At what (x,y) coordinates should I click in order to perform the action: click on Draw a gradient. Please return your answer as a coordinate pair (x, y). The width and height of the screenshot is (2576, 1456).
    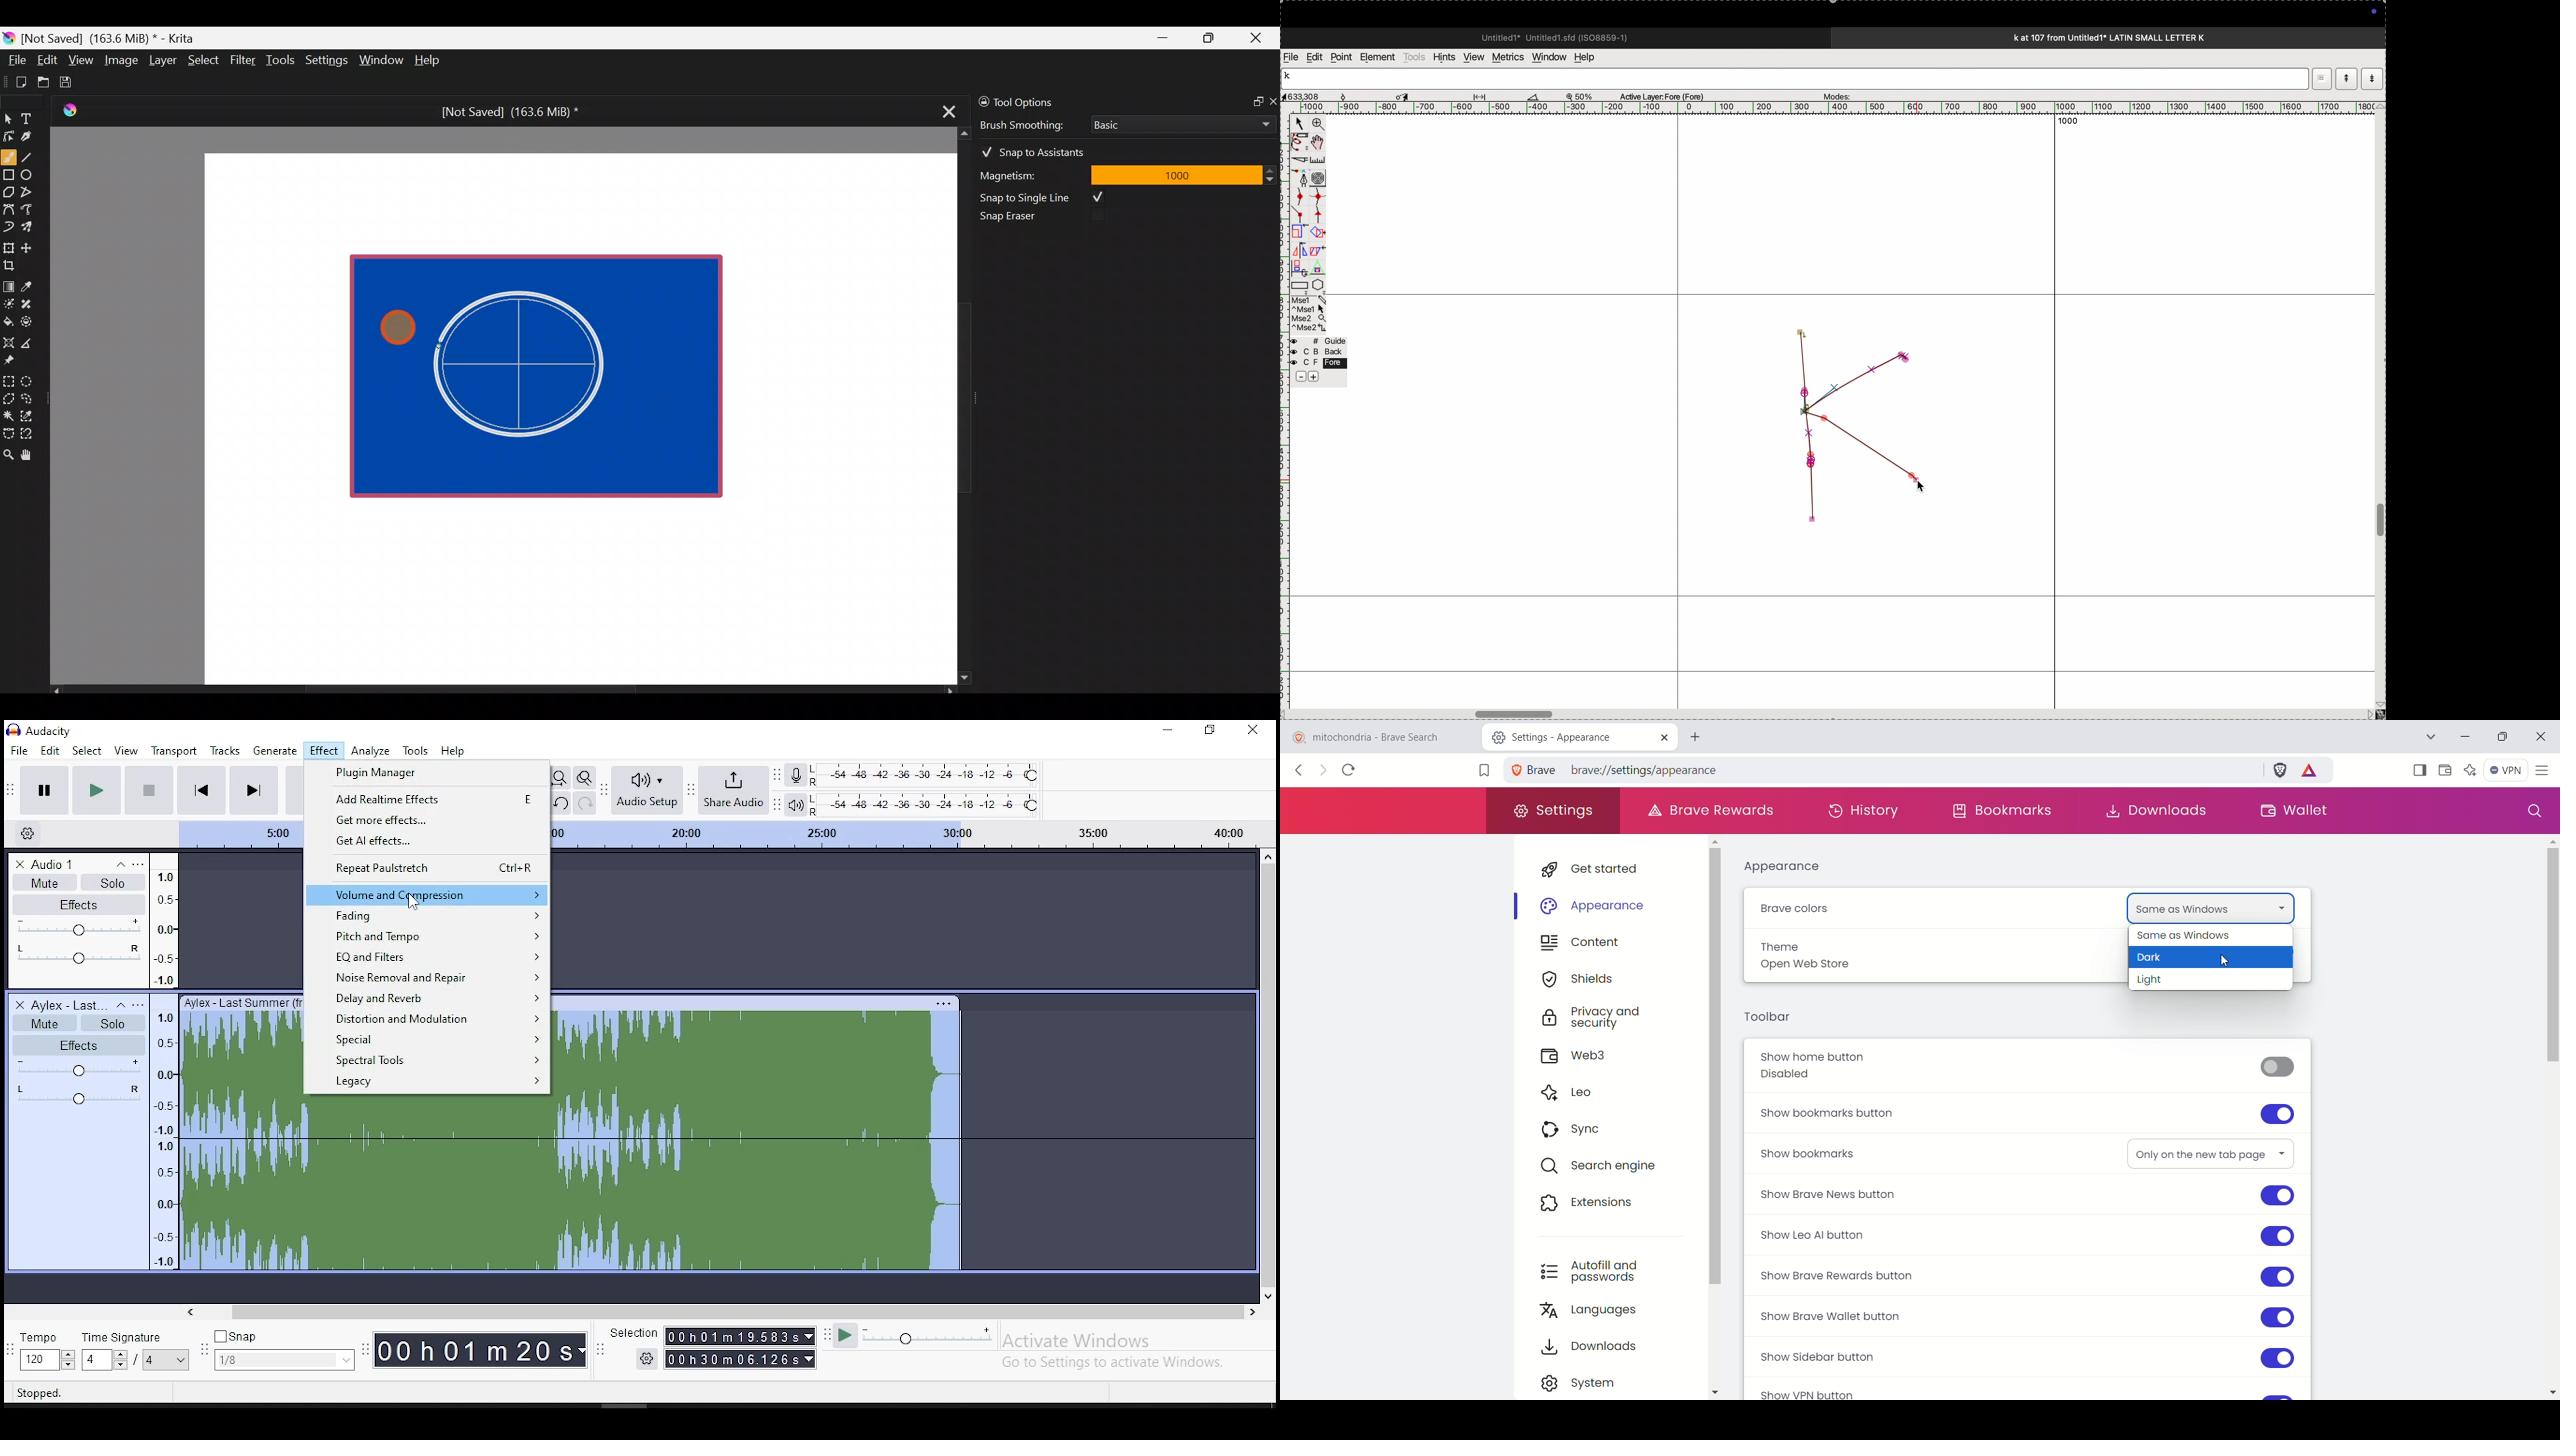
    Looking at the image, I should click on (8, 283).